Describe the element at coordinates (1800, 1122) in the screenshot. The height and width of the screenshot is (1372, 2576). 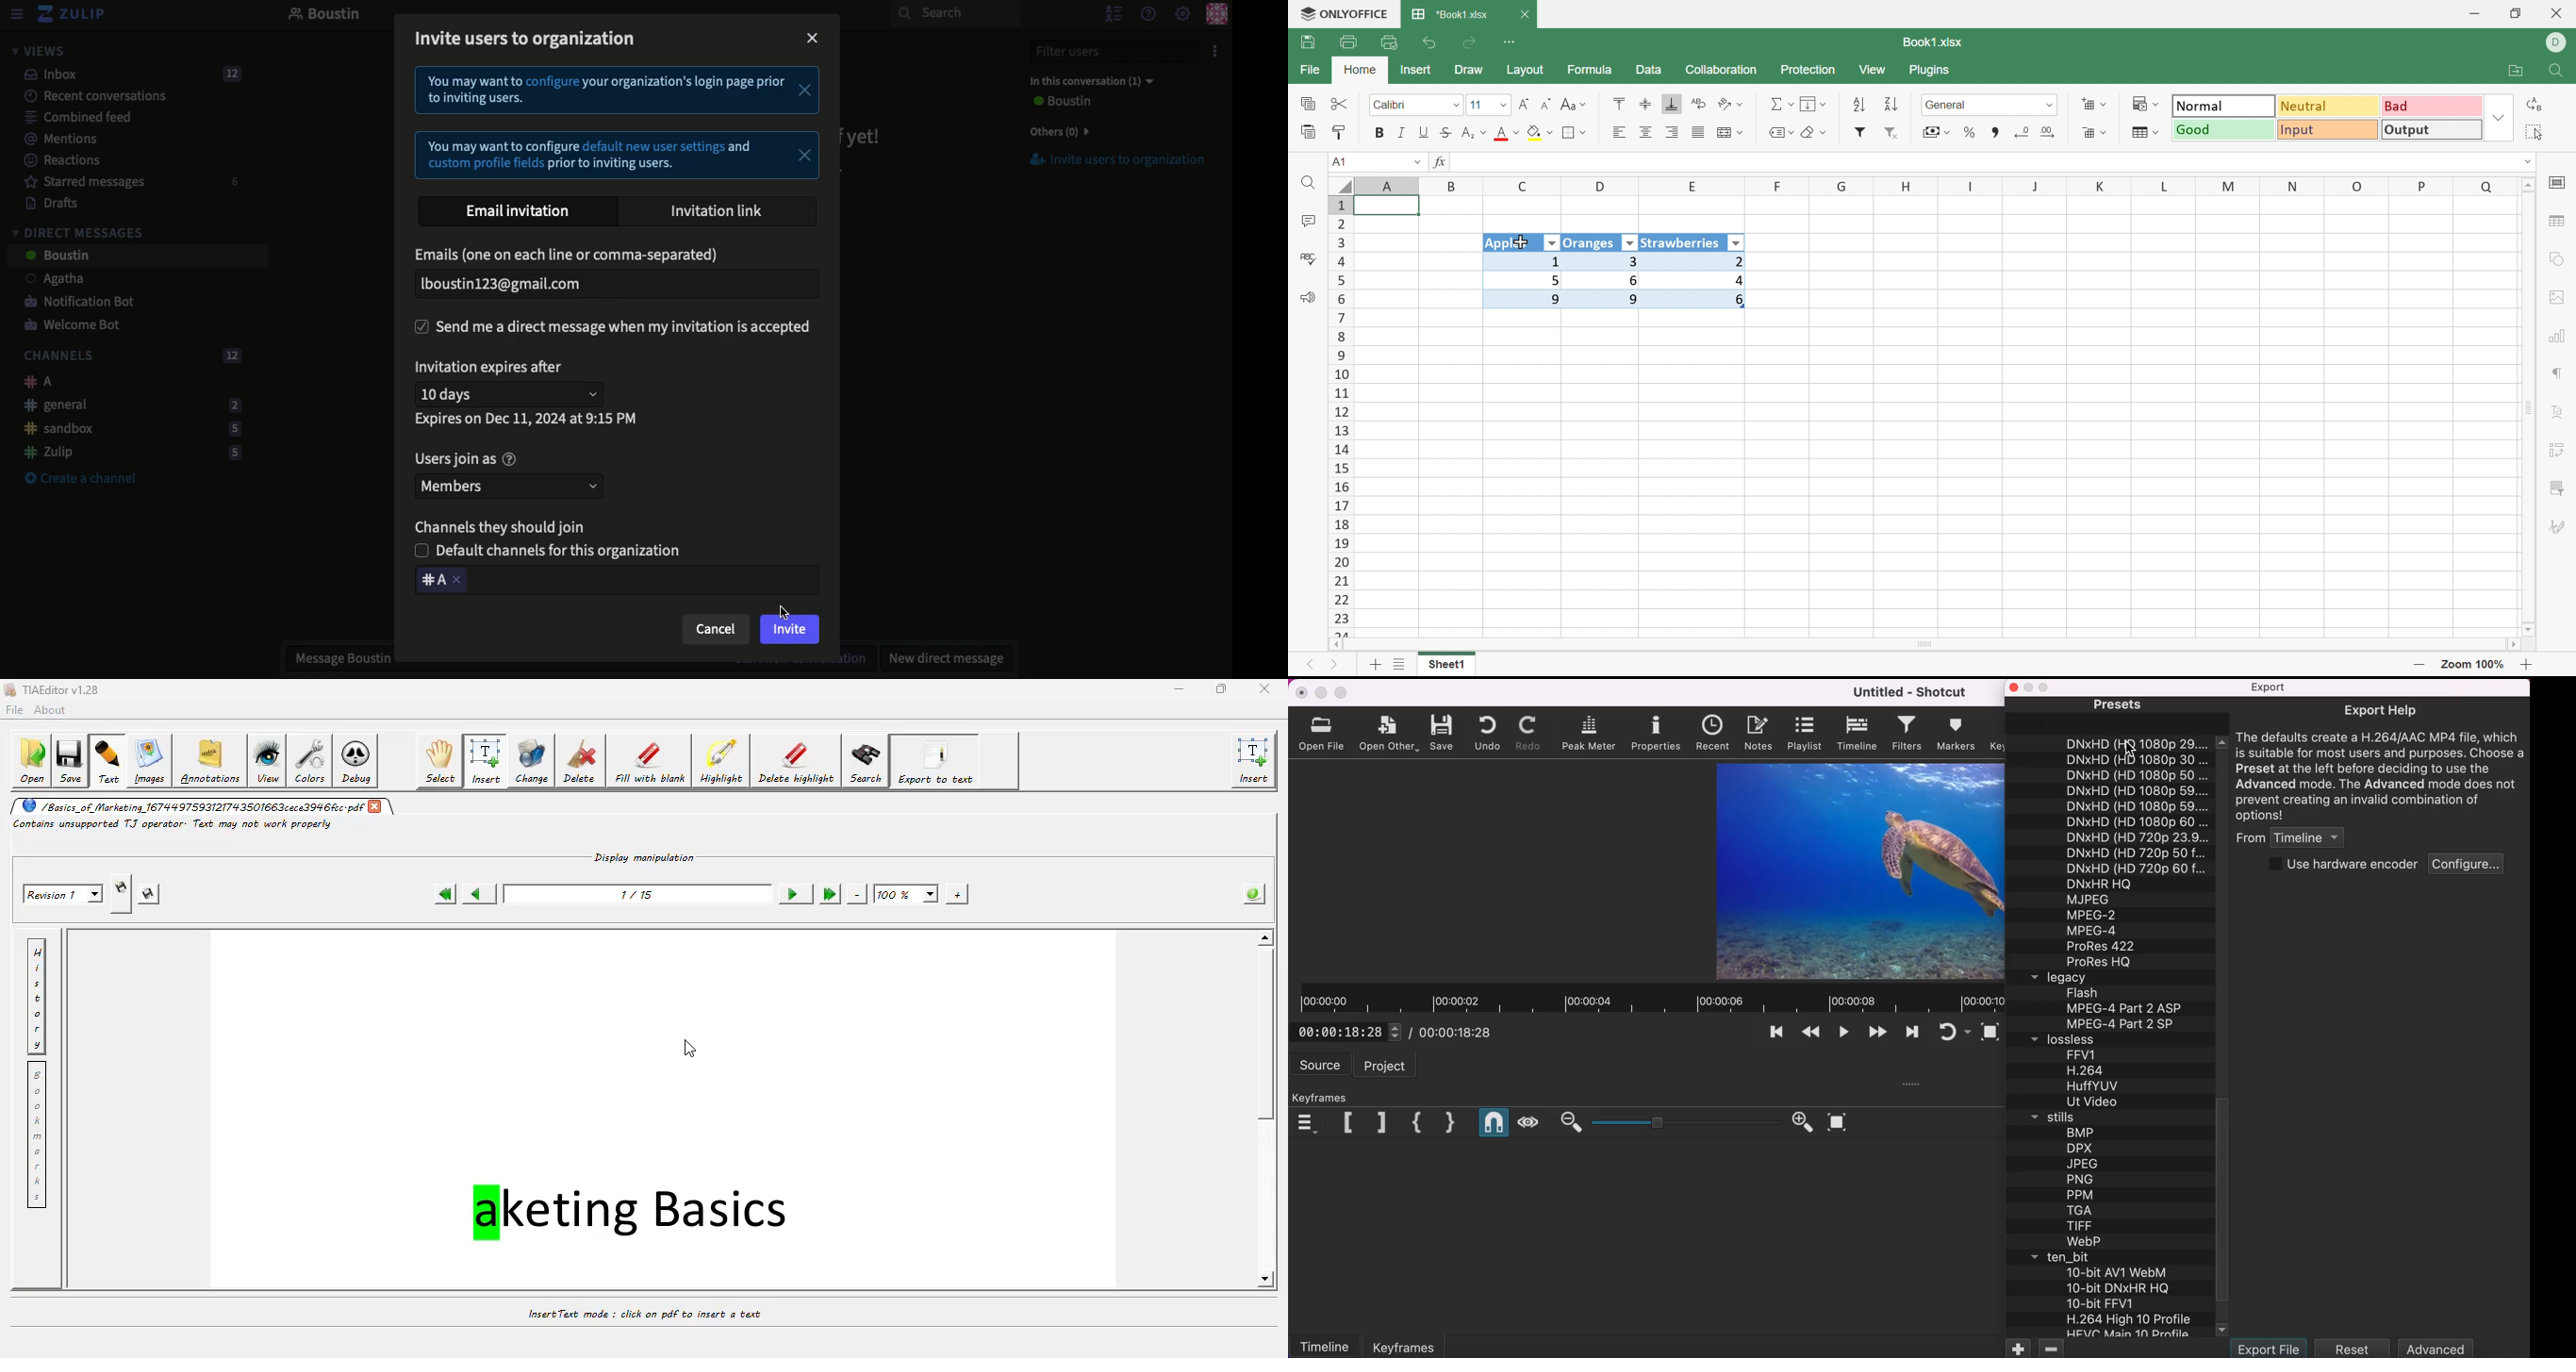
I see `zoom in` at that location.